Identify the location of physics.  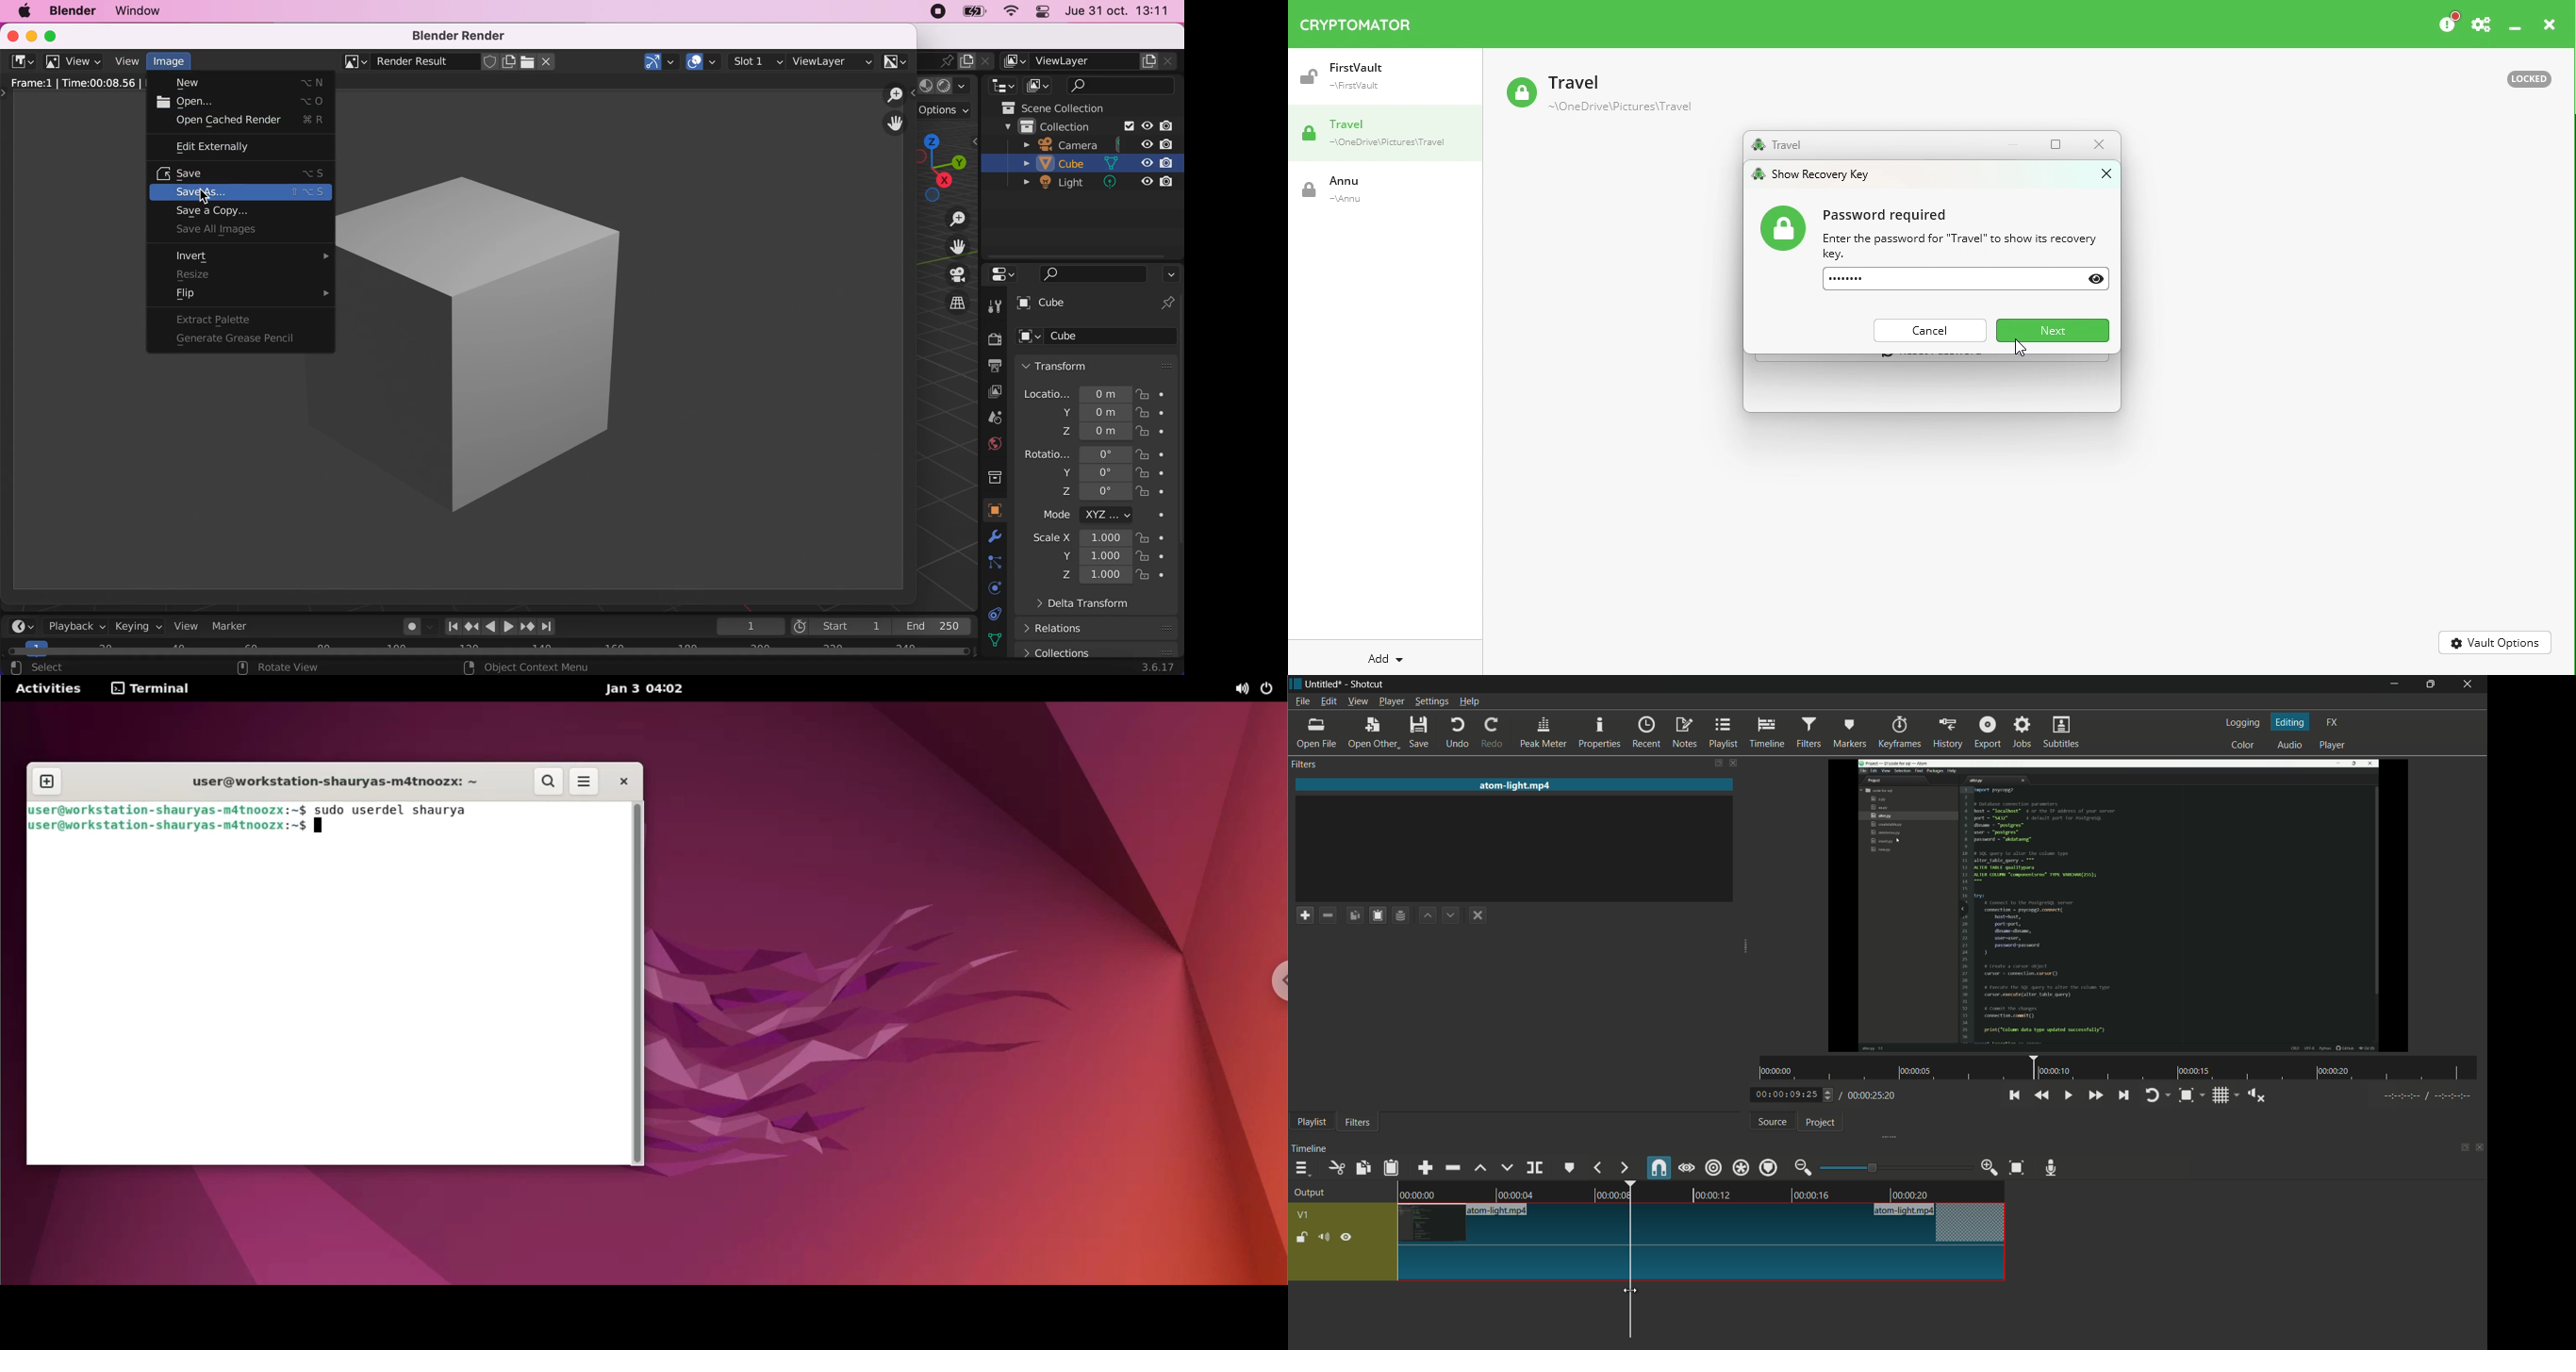
(999, 539).